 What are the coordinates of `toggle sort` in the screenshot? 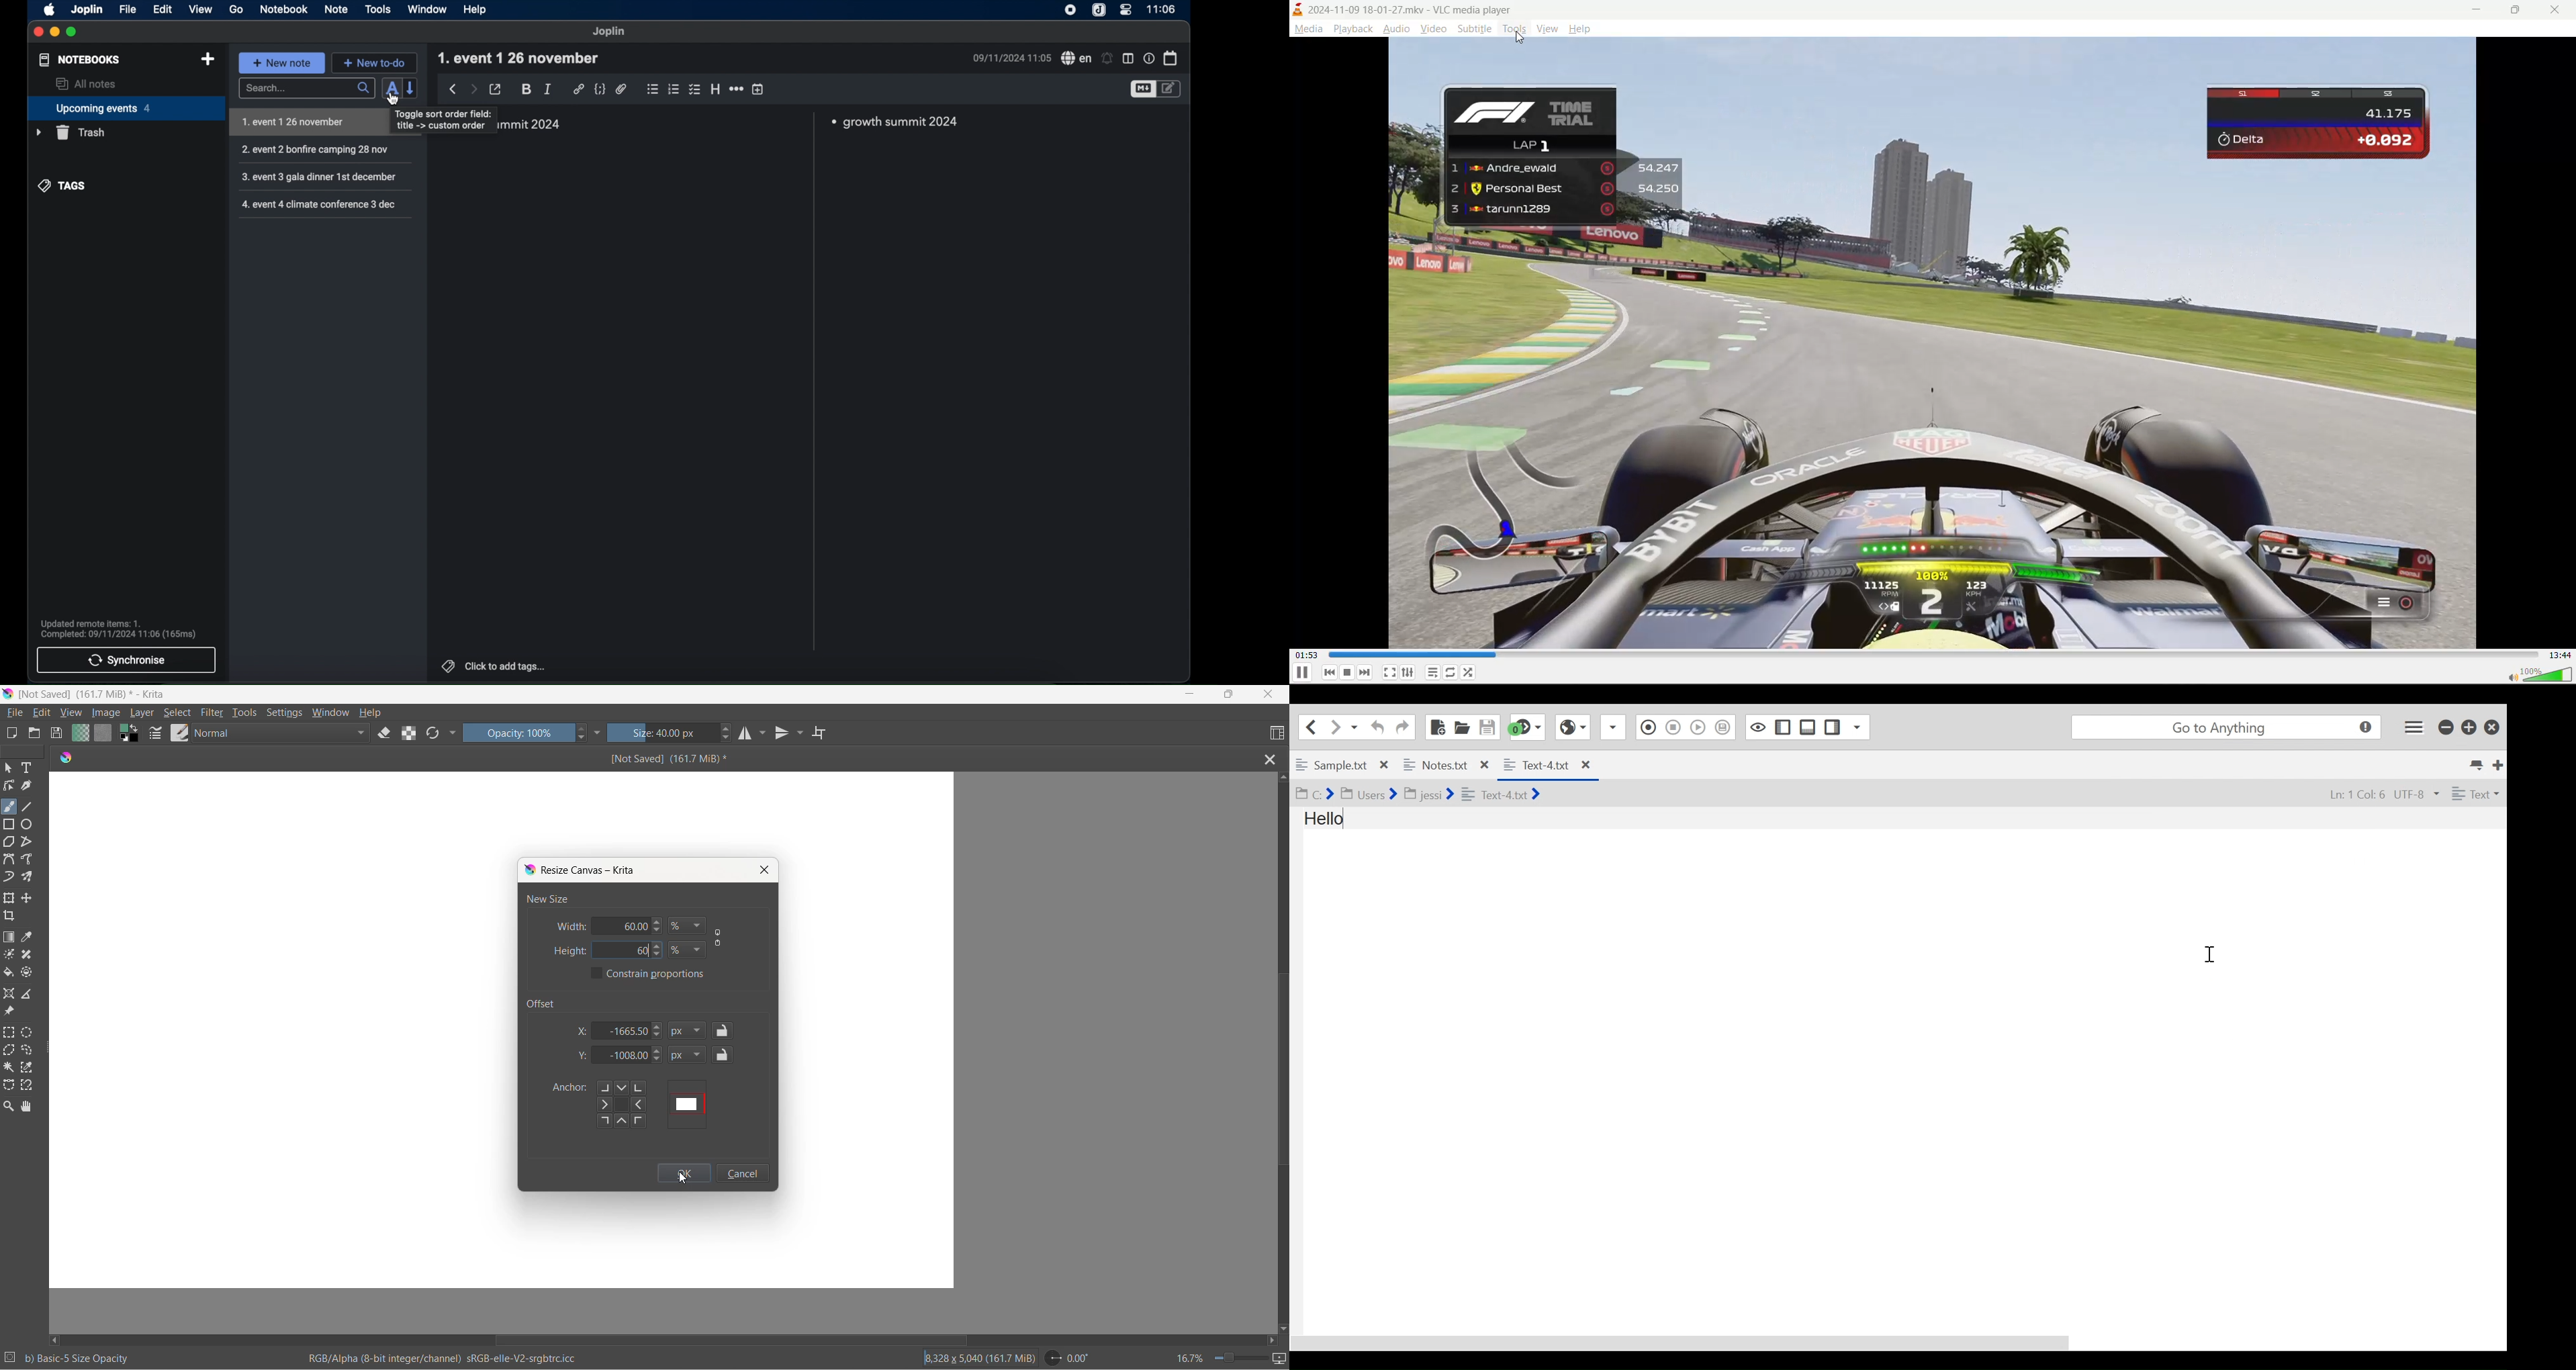 It's located at (393, 87).